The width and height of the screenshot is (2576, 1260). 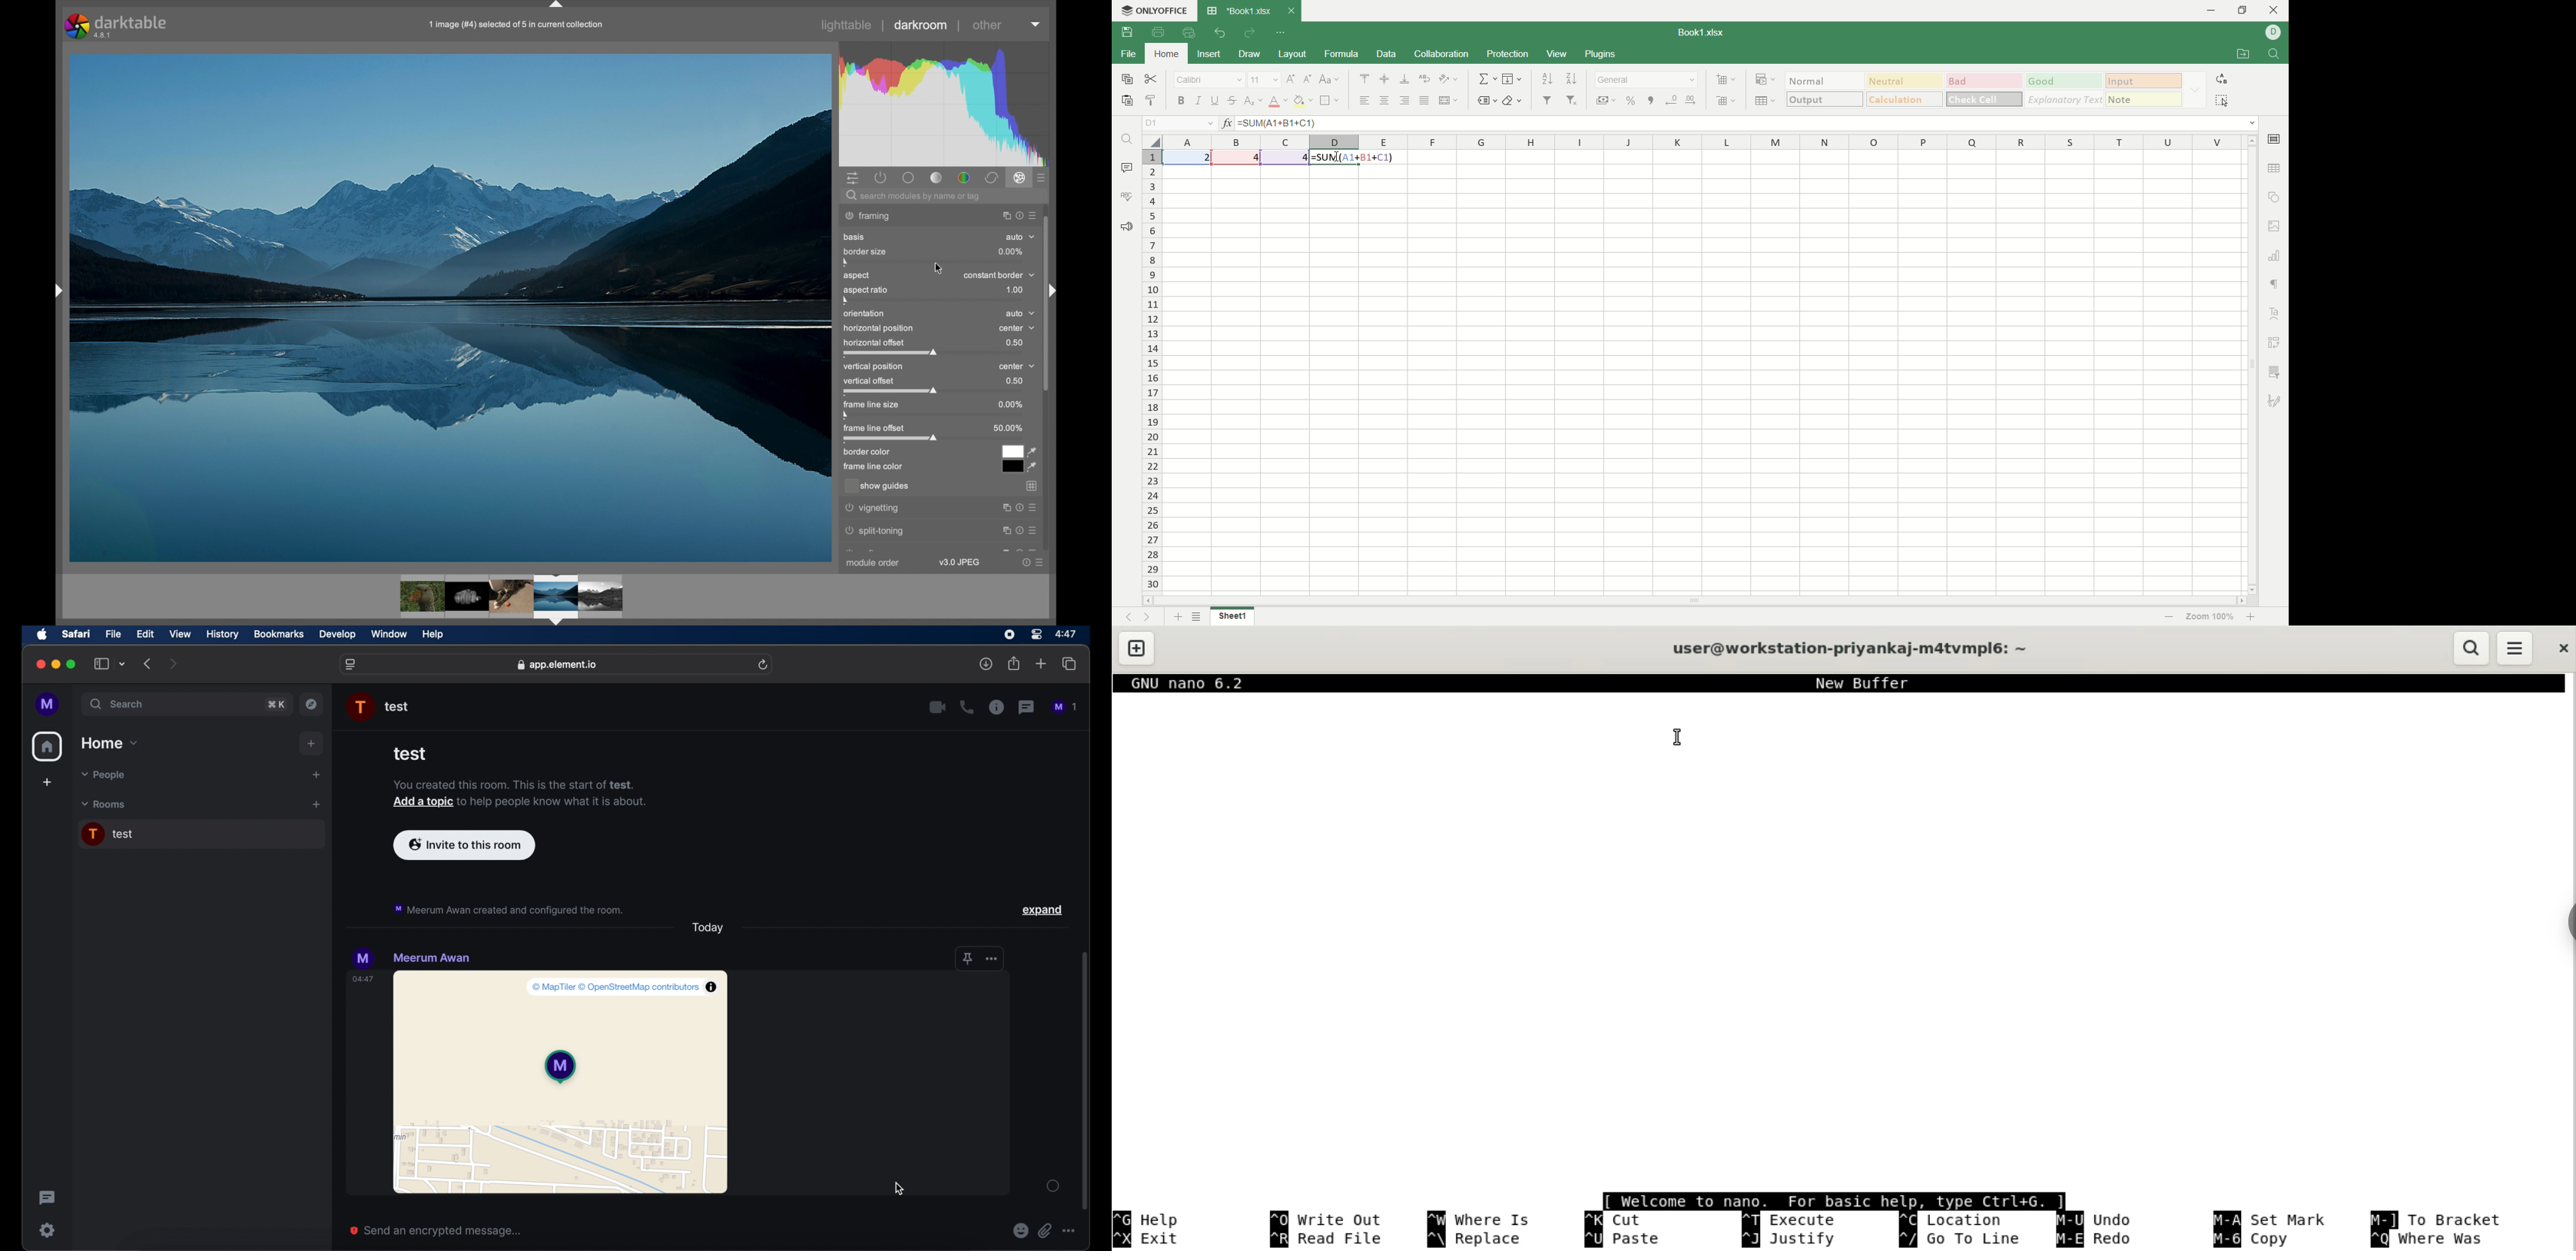 I want to click on spell checking, so click(x=1126, y=197).